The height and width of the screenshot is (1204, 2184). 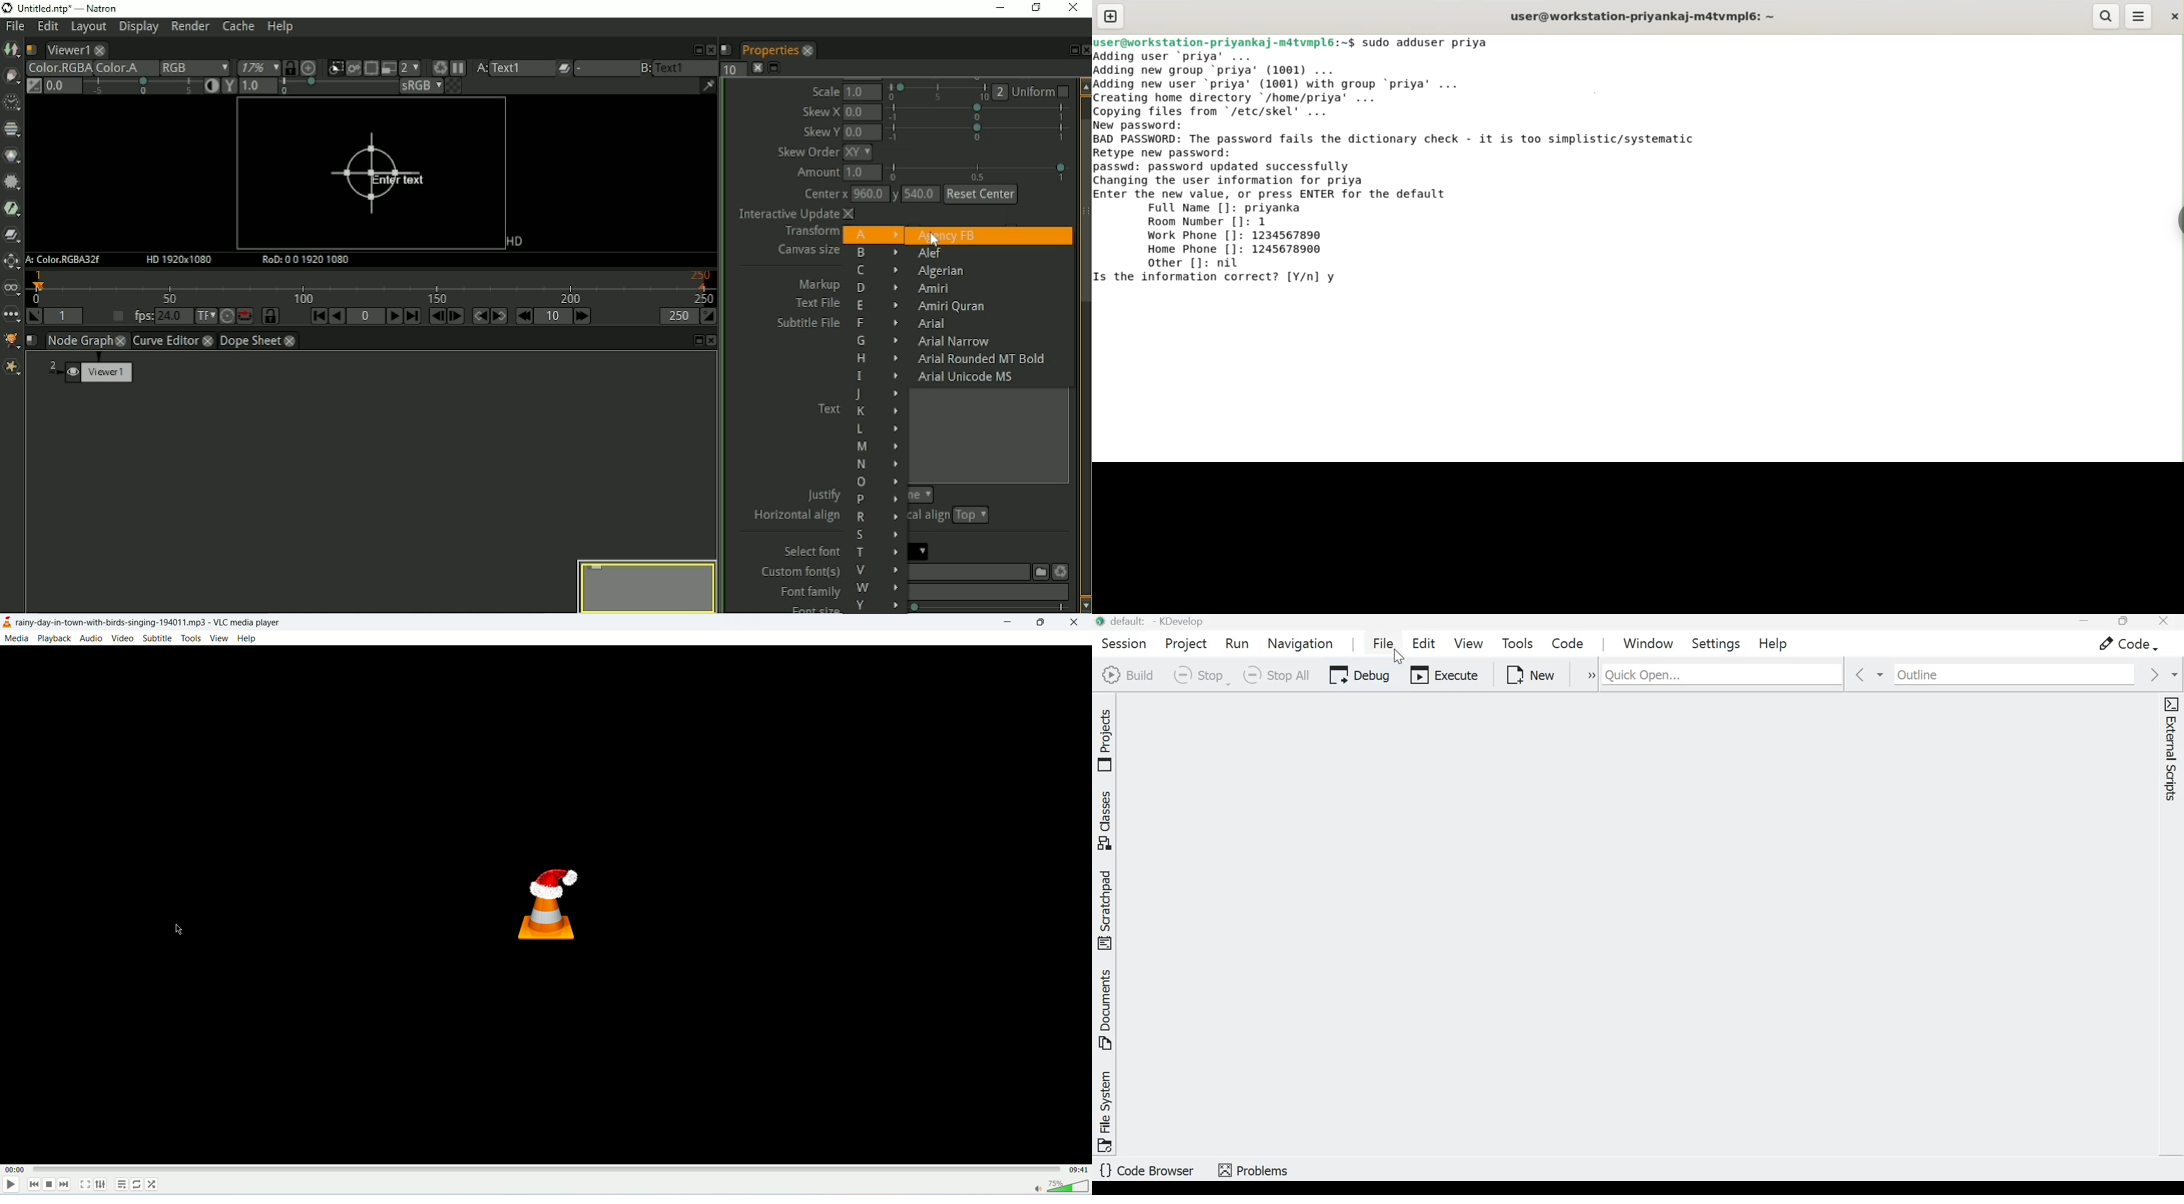 I want to click on A: Color, so click(x=65, y=260).